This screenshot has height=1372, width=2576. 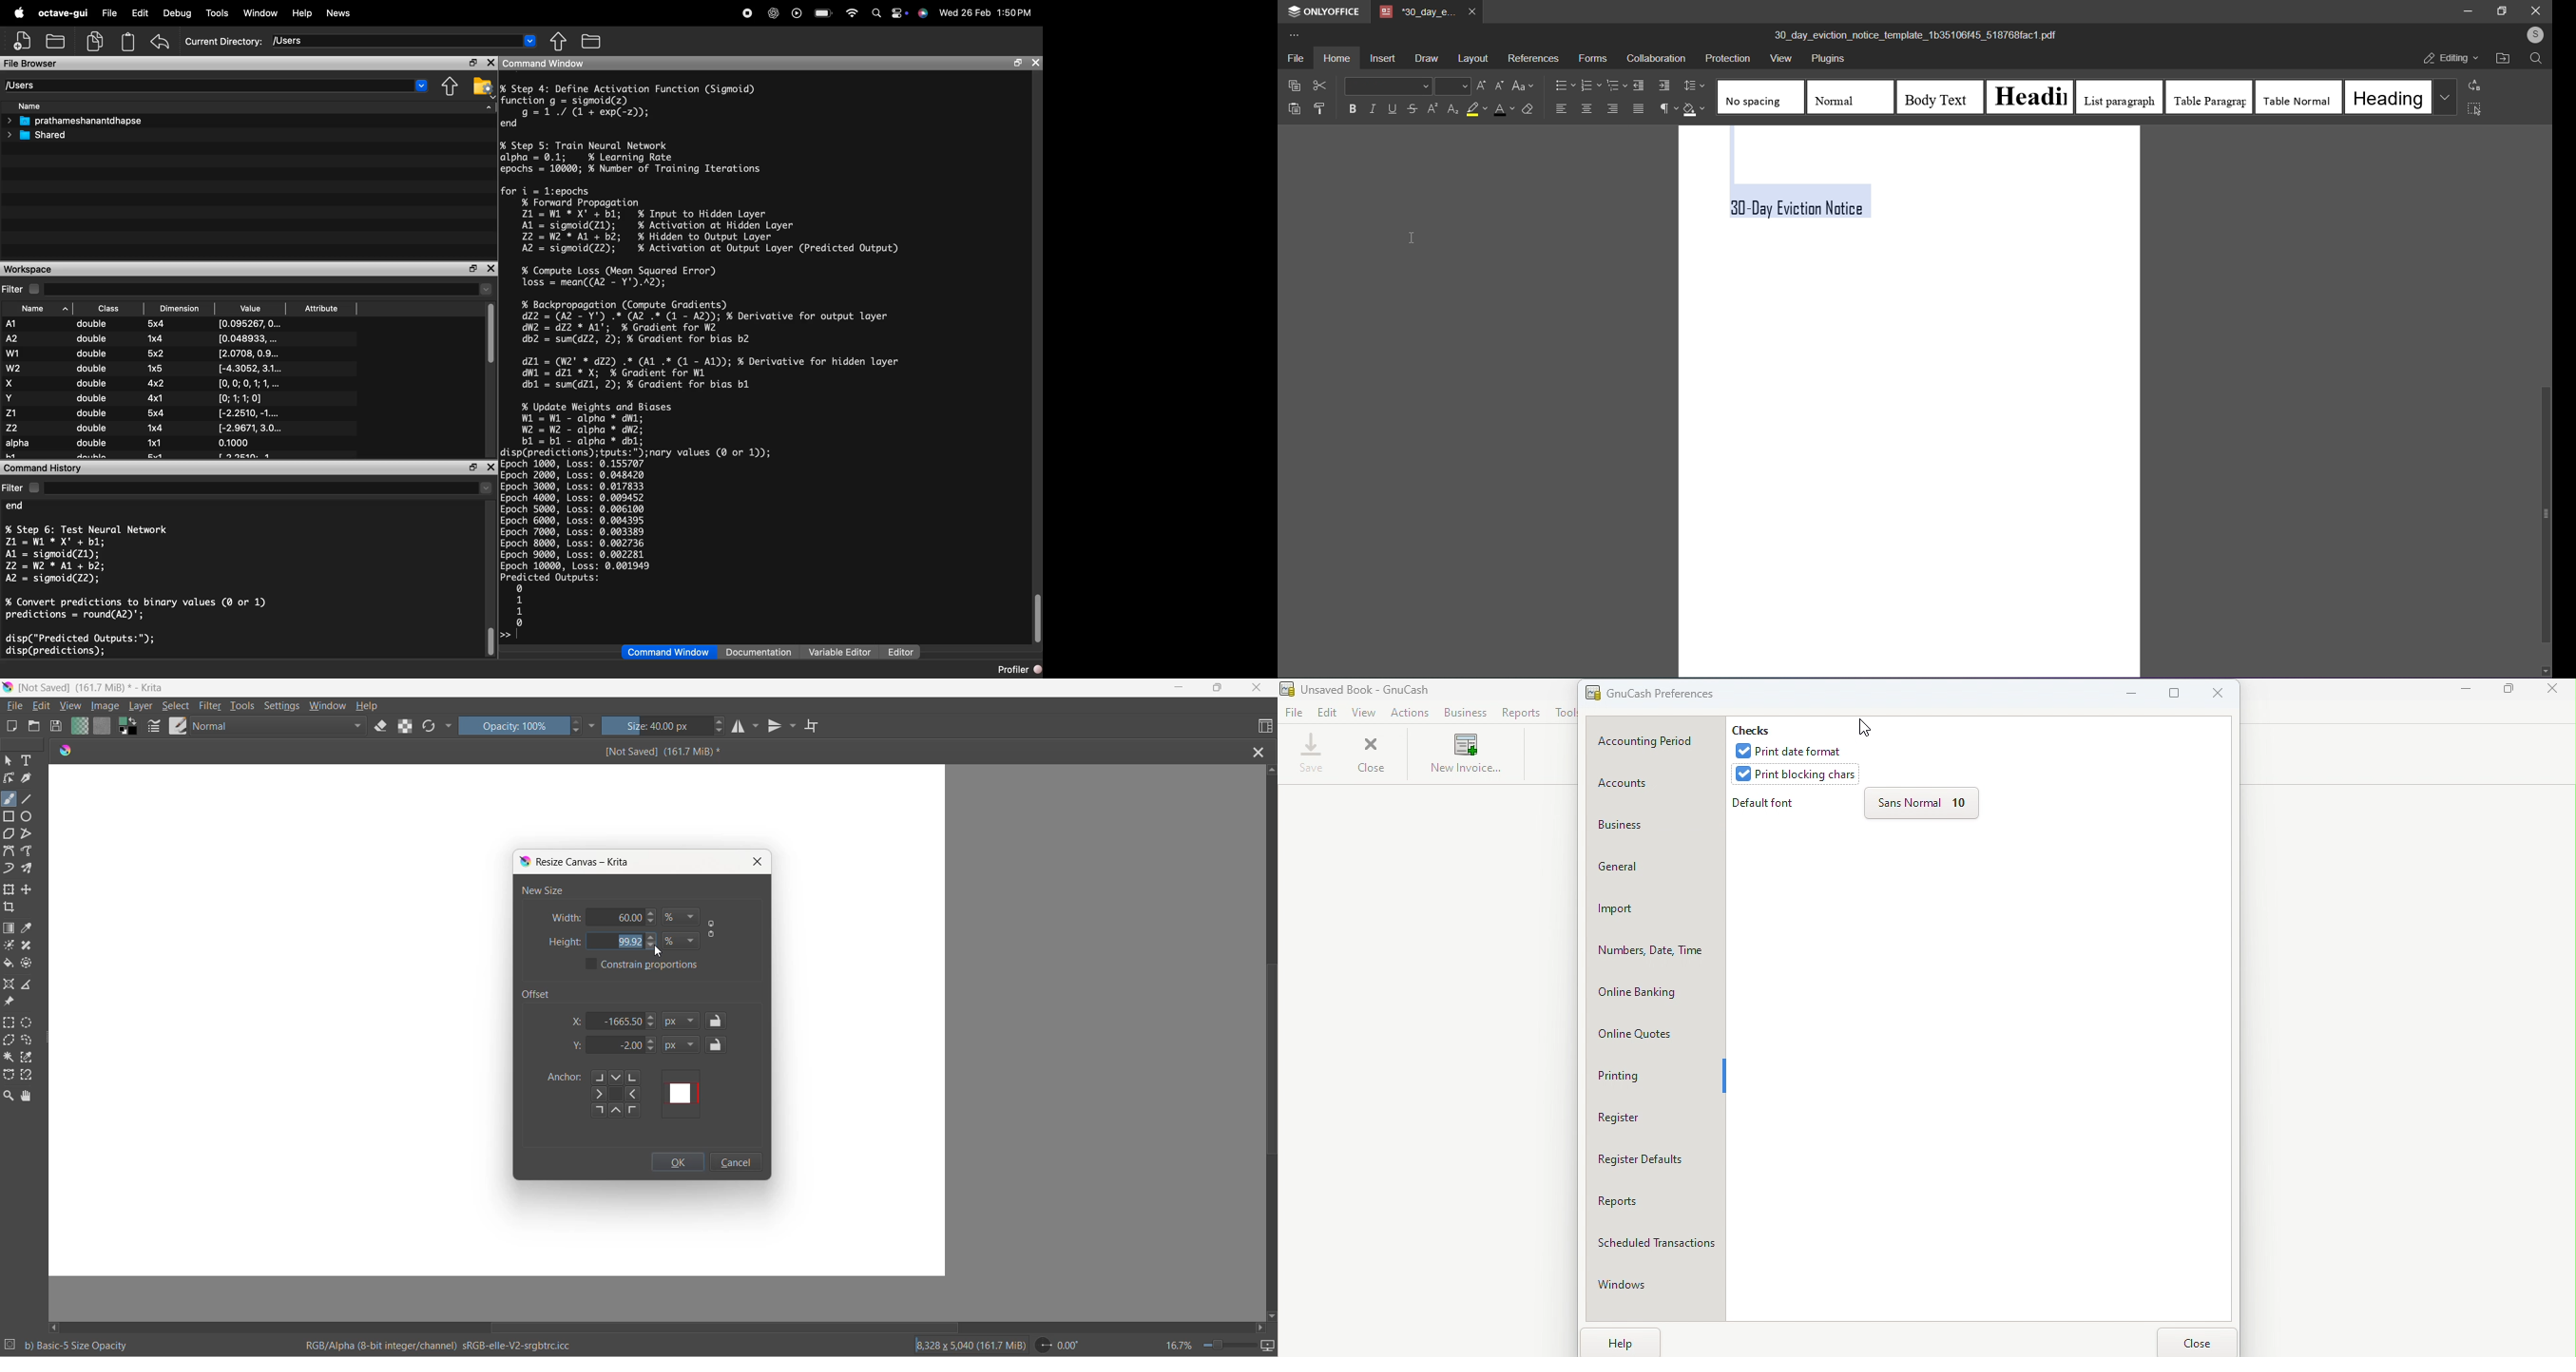 What do you see at coordinates (157, 324) in the screenshot?
I see `5x4` at bounding box center [157, 324].